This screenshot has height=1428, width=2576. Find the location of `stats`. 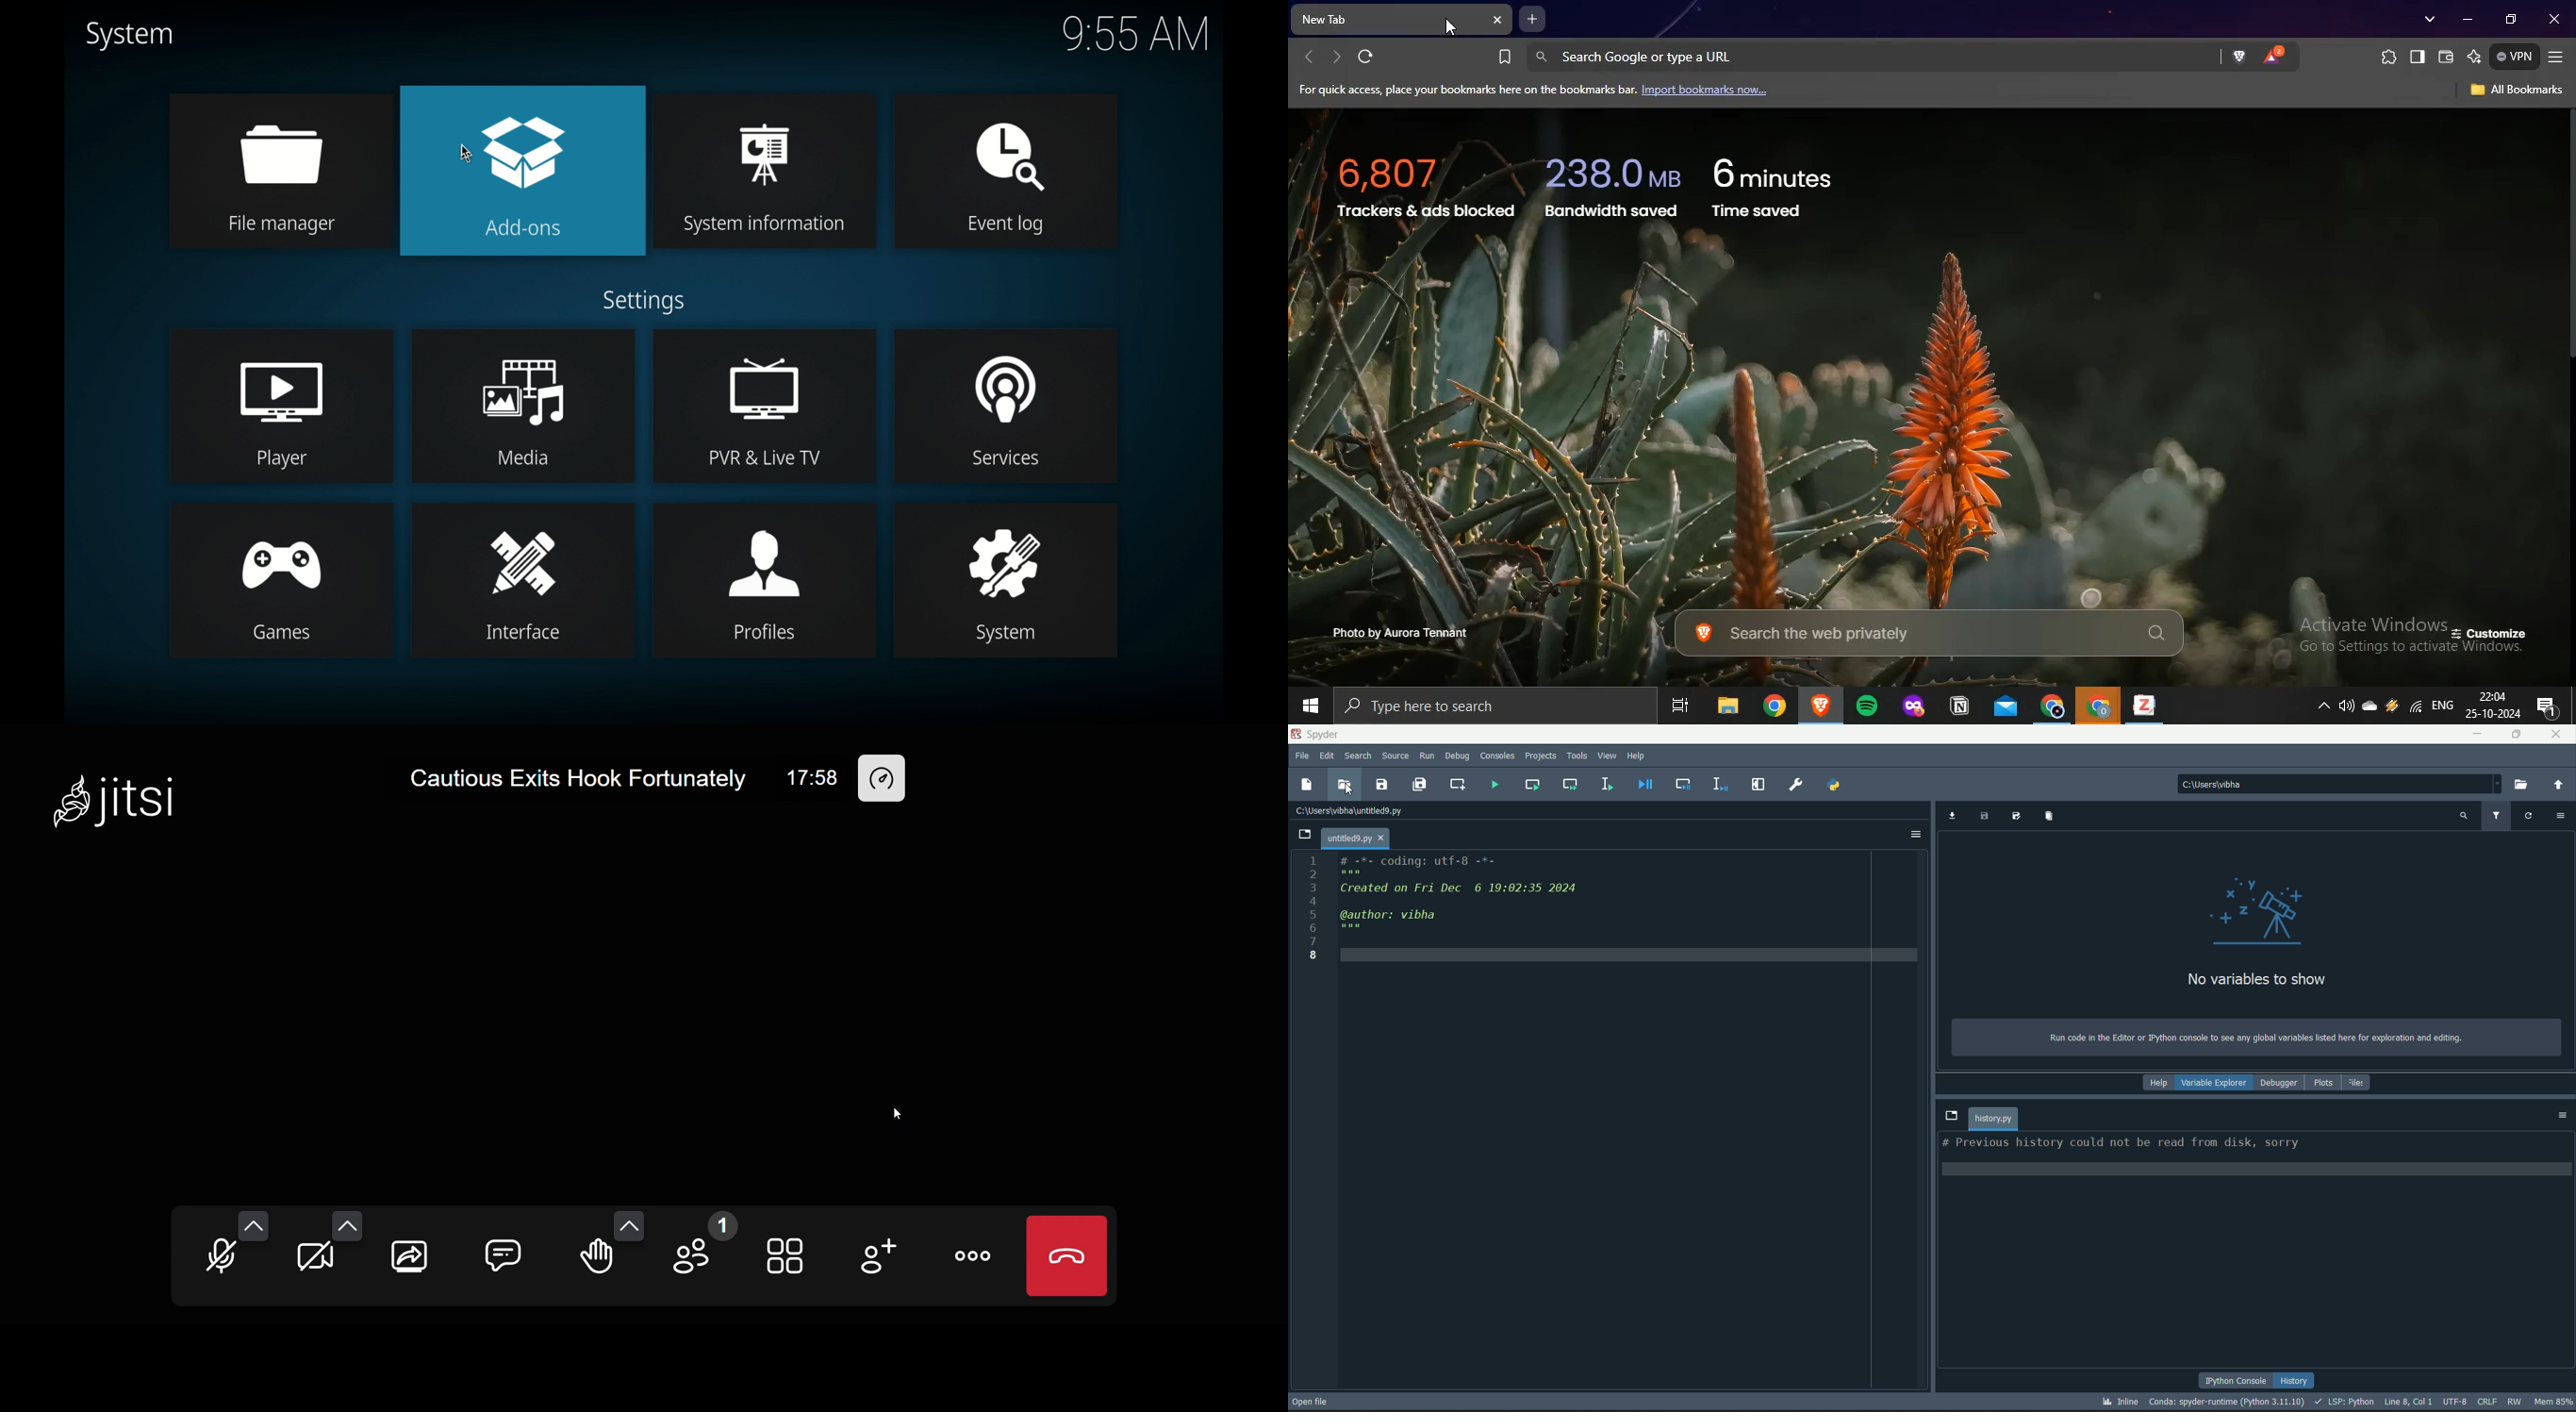

stats is located at coordinates (2337, 1403).